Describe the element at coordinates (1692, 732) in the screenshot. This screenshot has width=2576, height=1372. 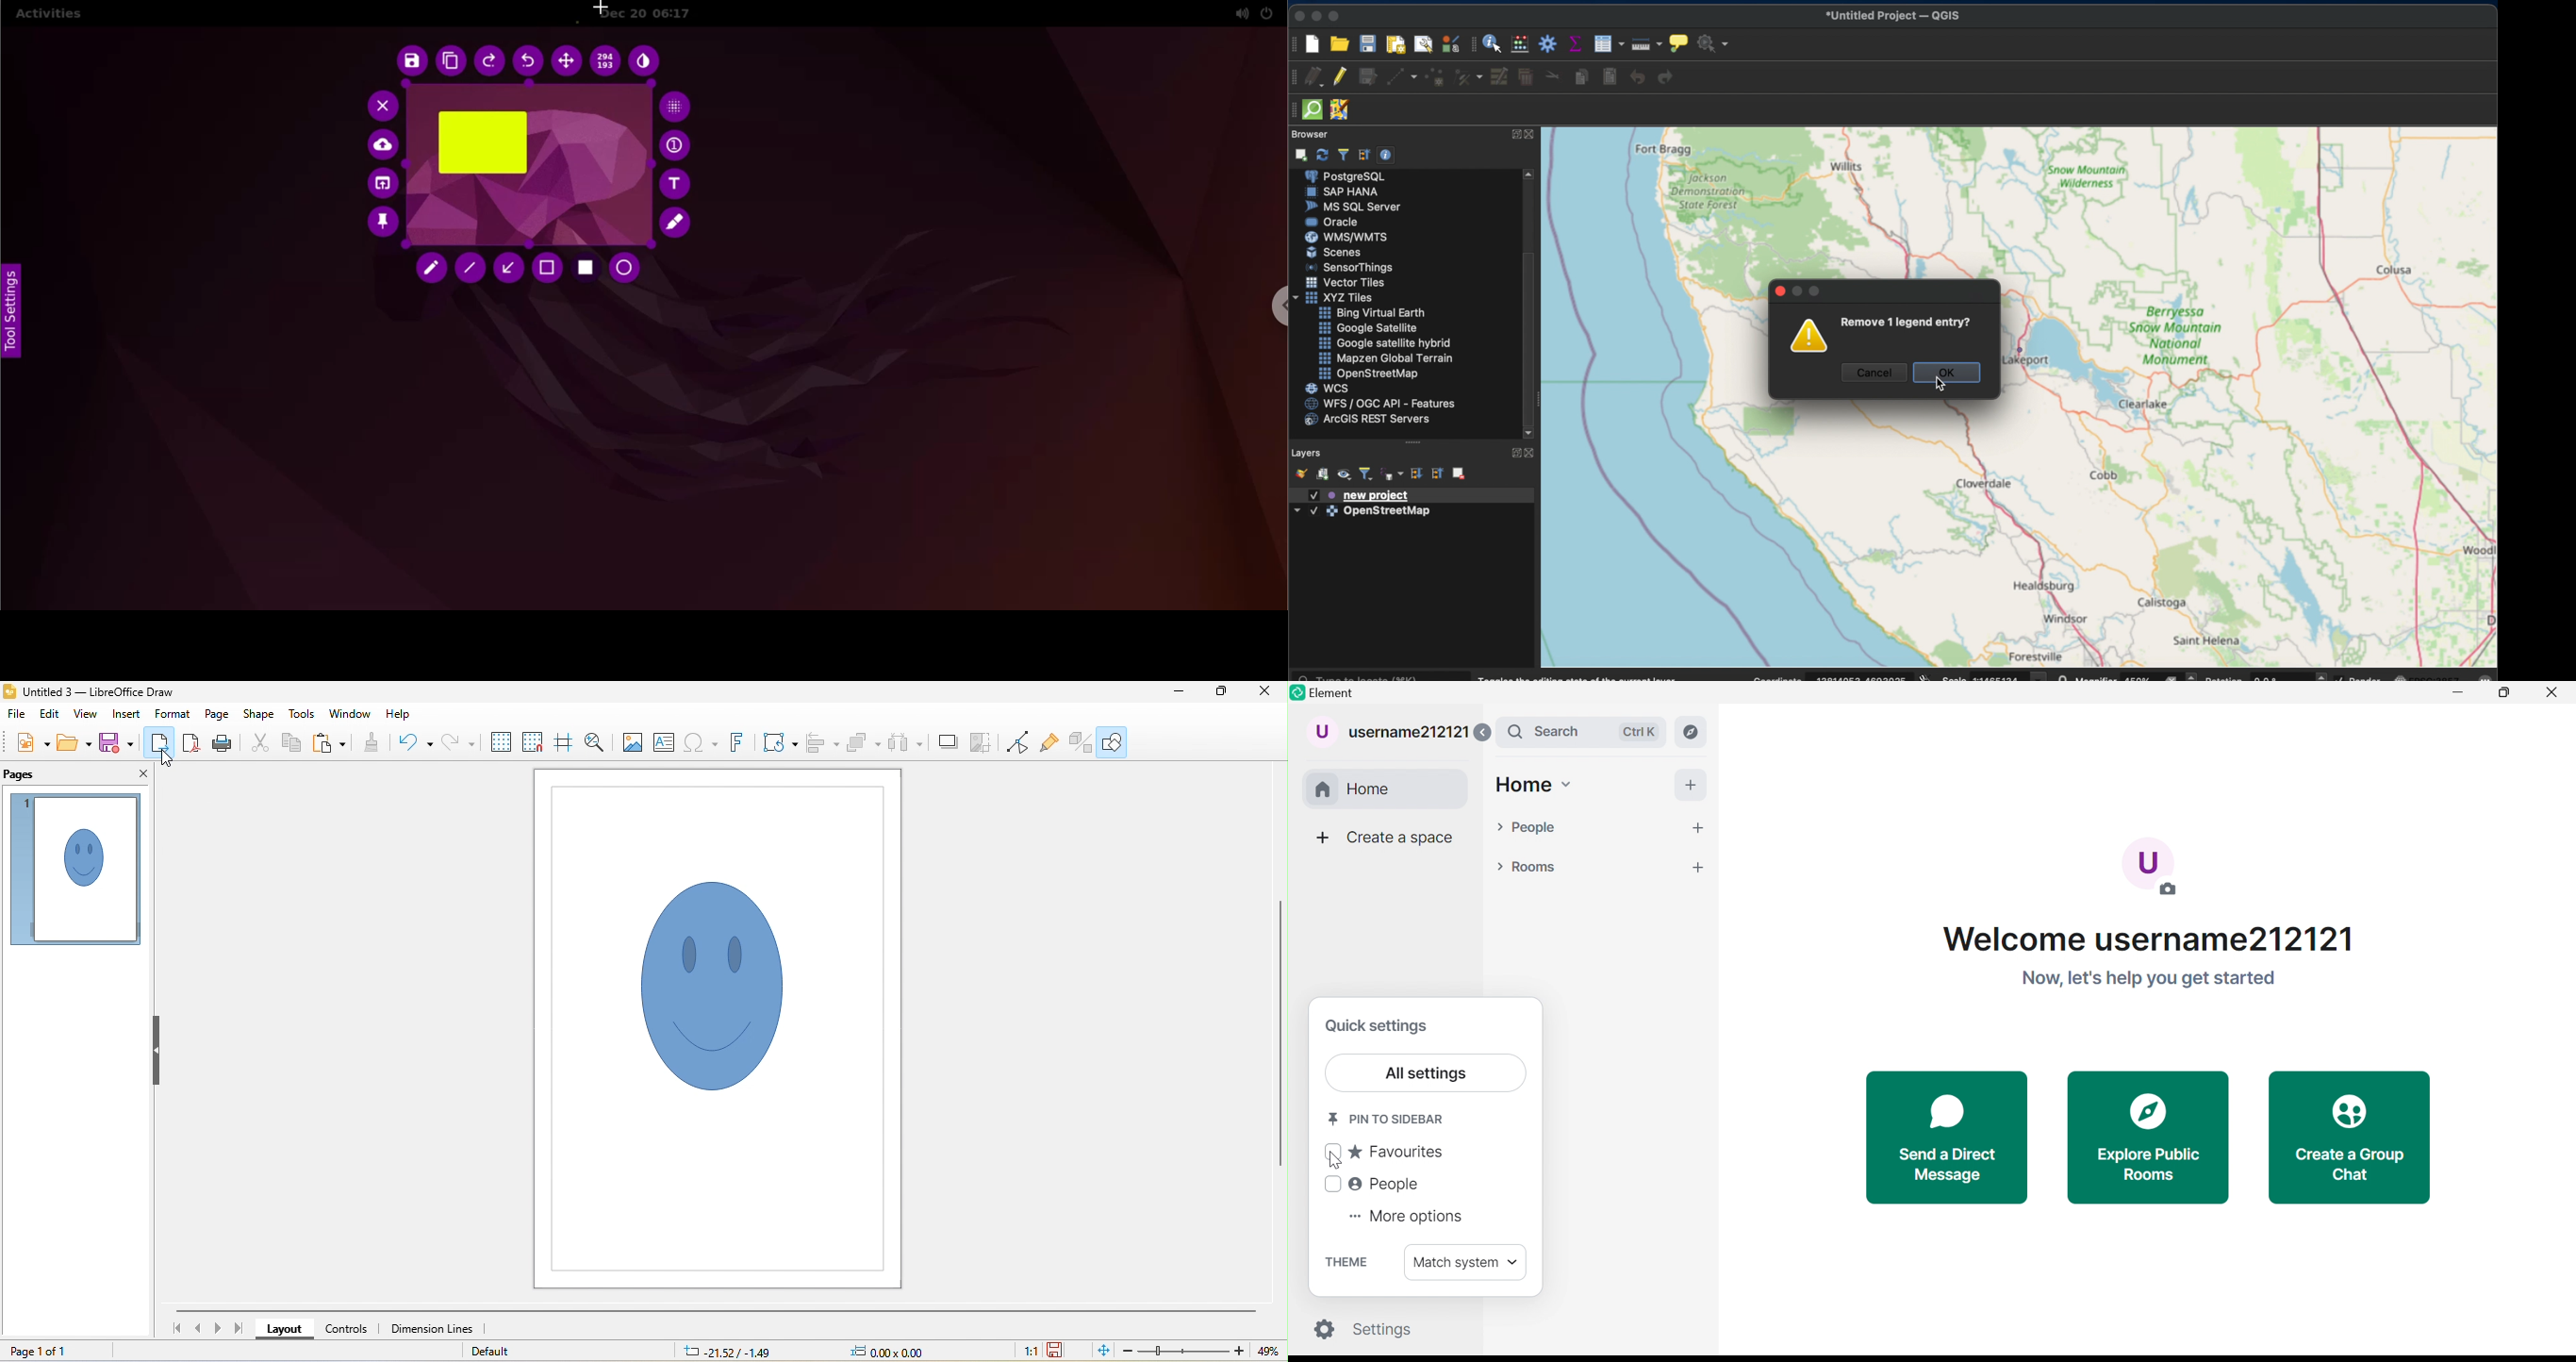
I see `Explore rooms` at that location.